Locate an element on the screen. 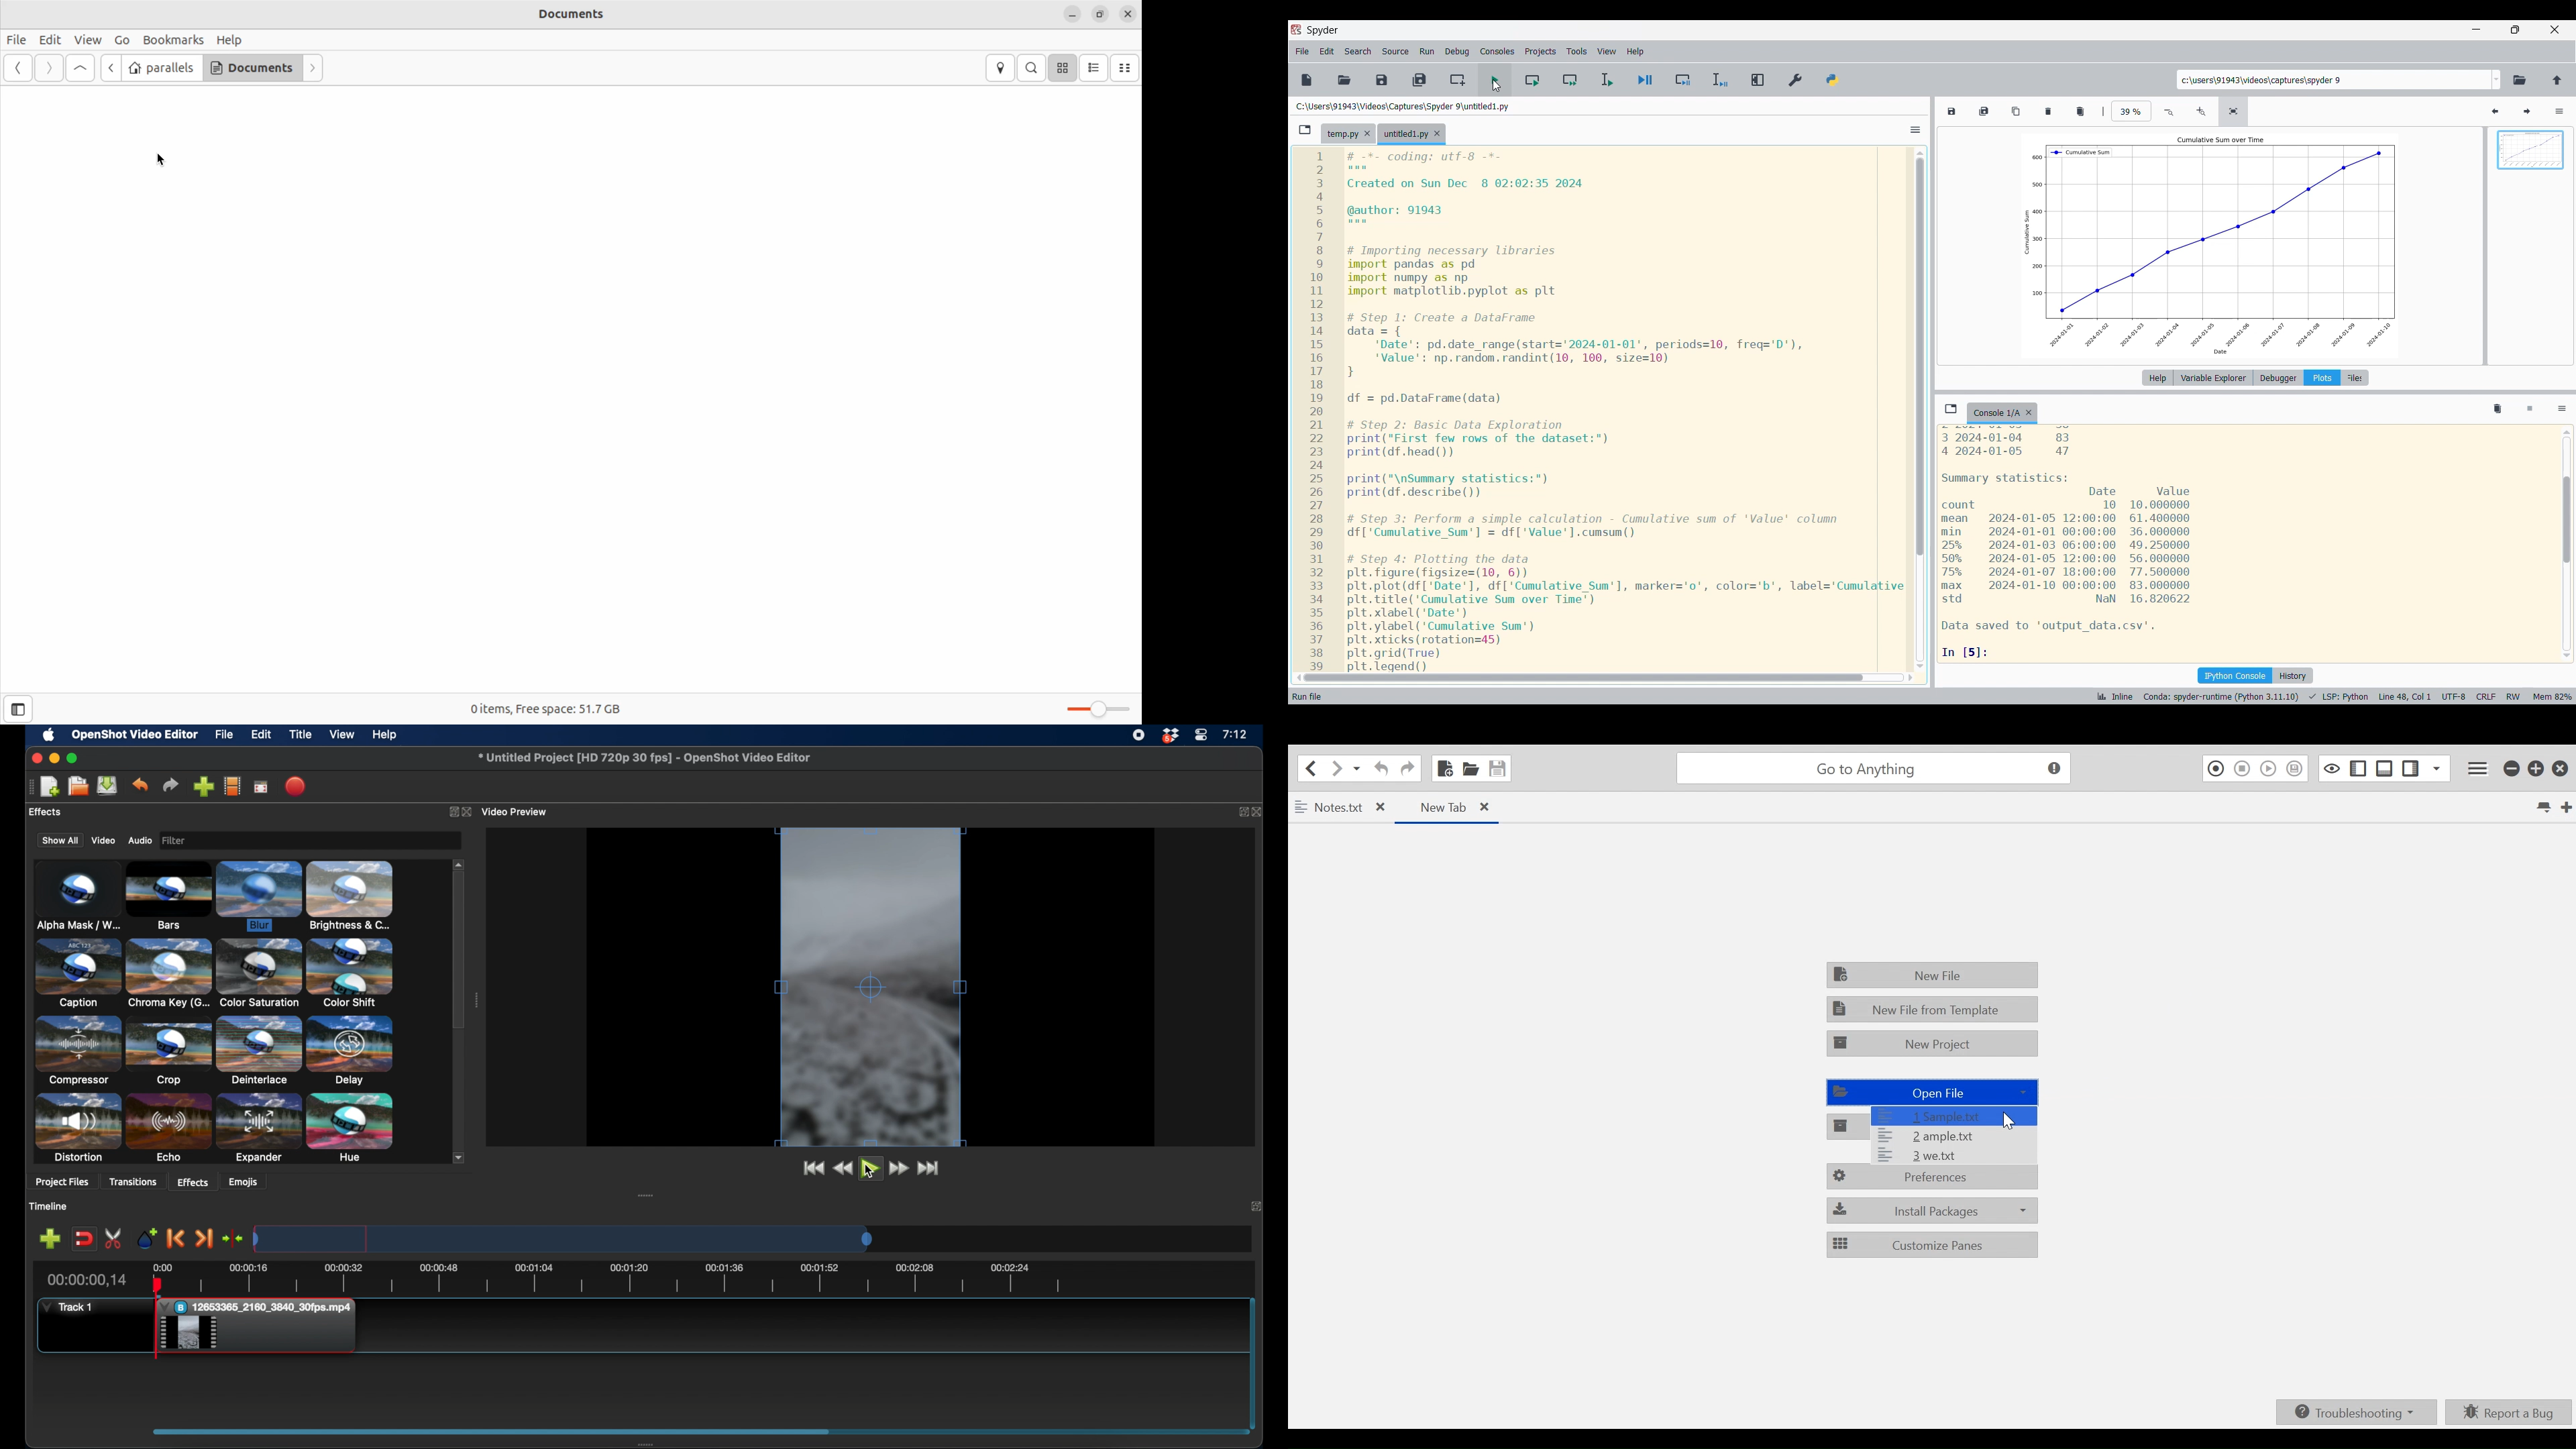 The image size is (2576, 1456). Close tab for new file is located at coordinates (1437, 133).